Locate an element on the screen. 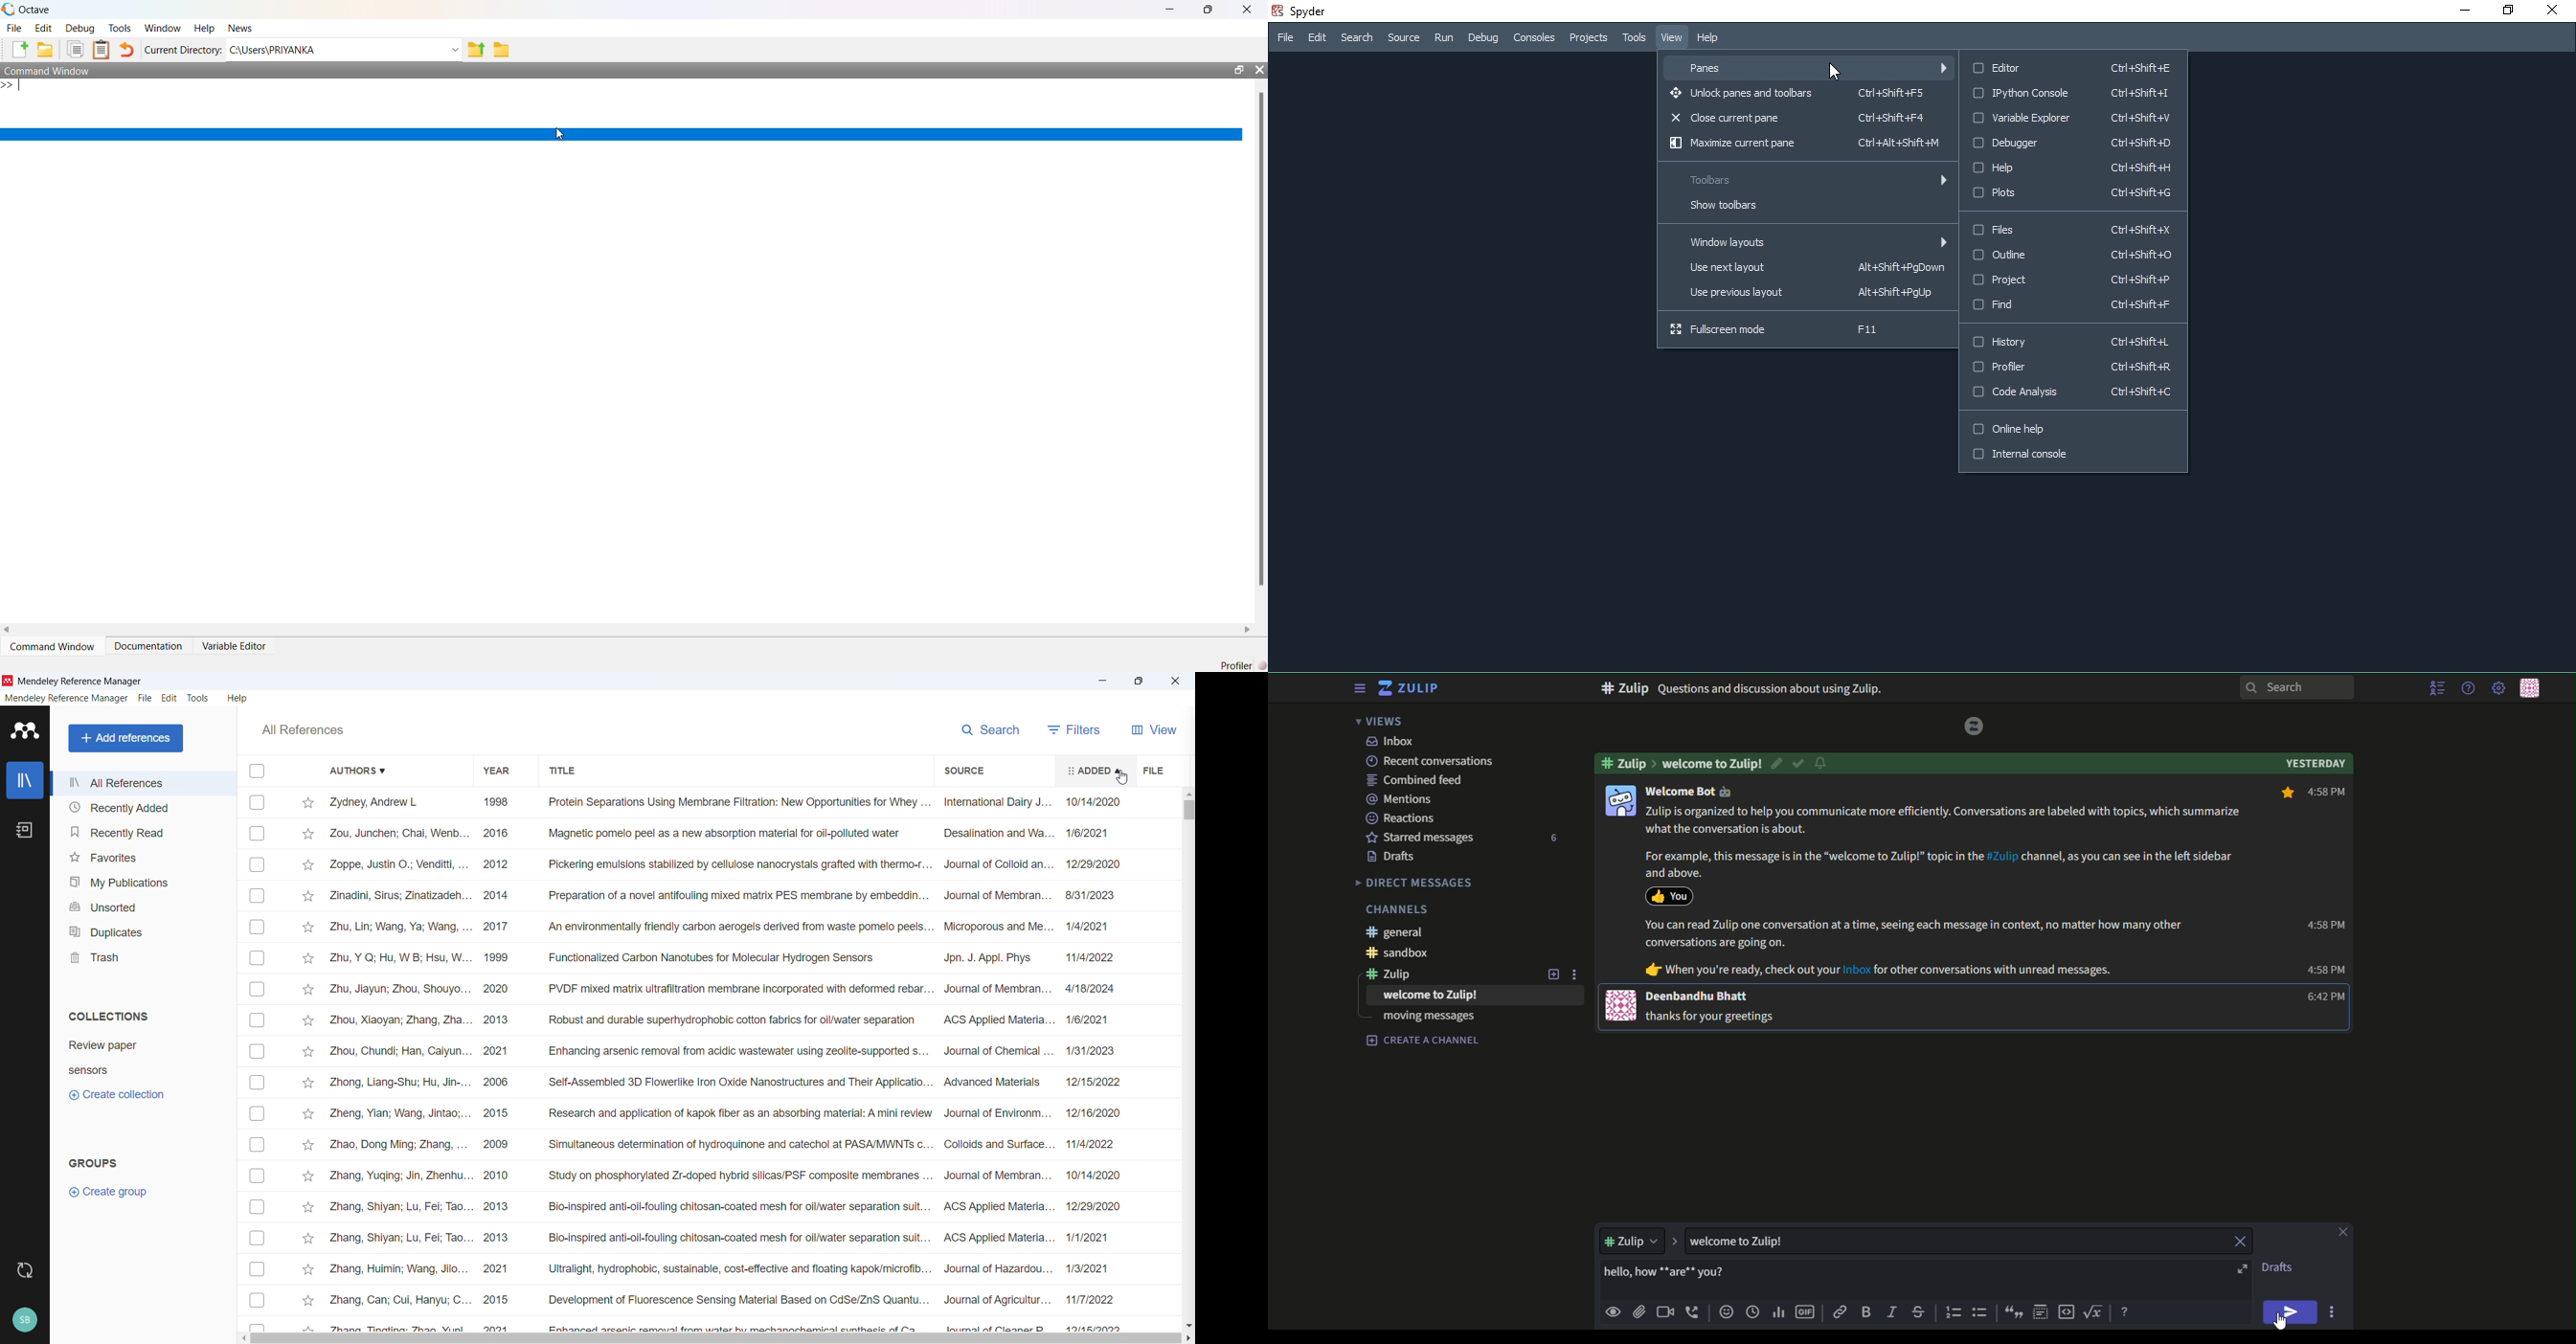  Title of individual entries  is located at coordinates (737, 1062).